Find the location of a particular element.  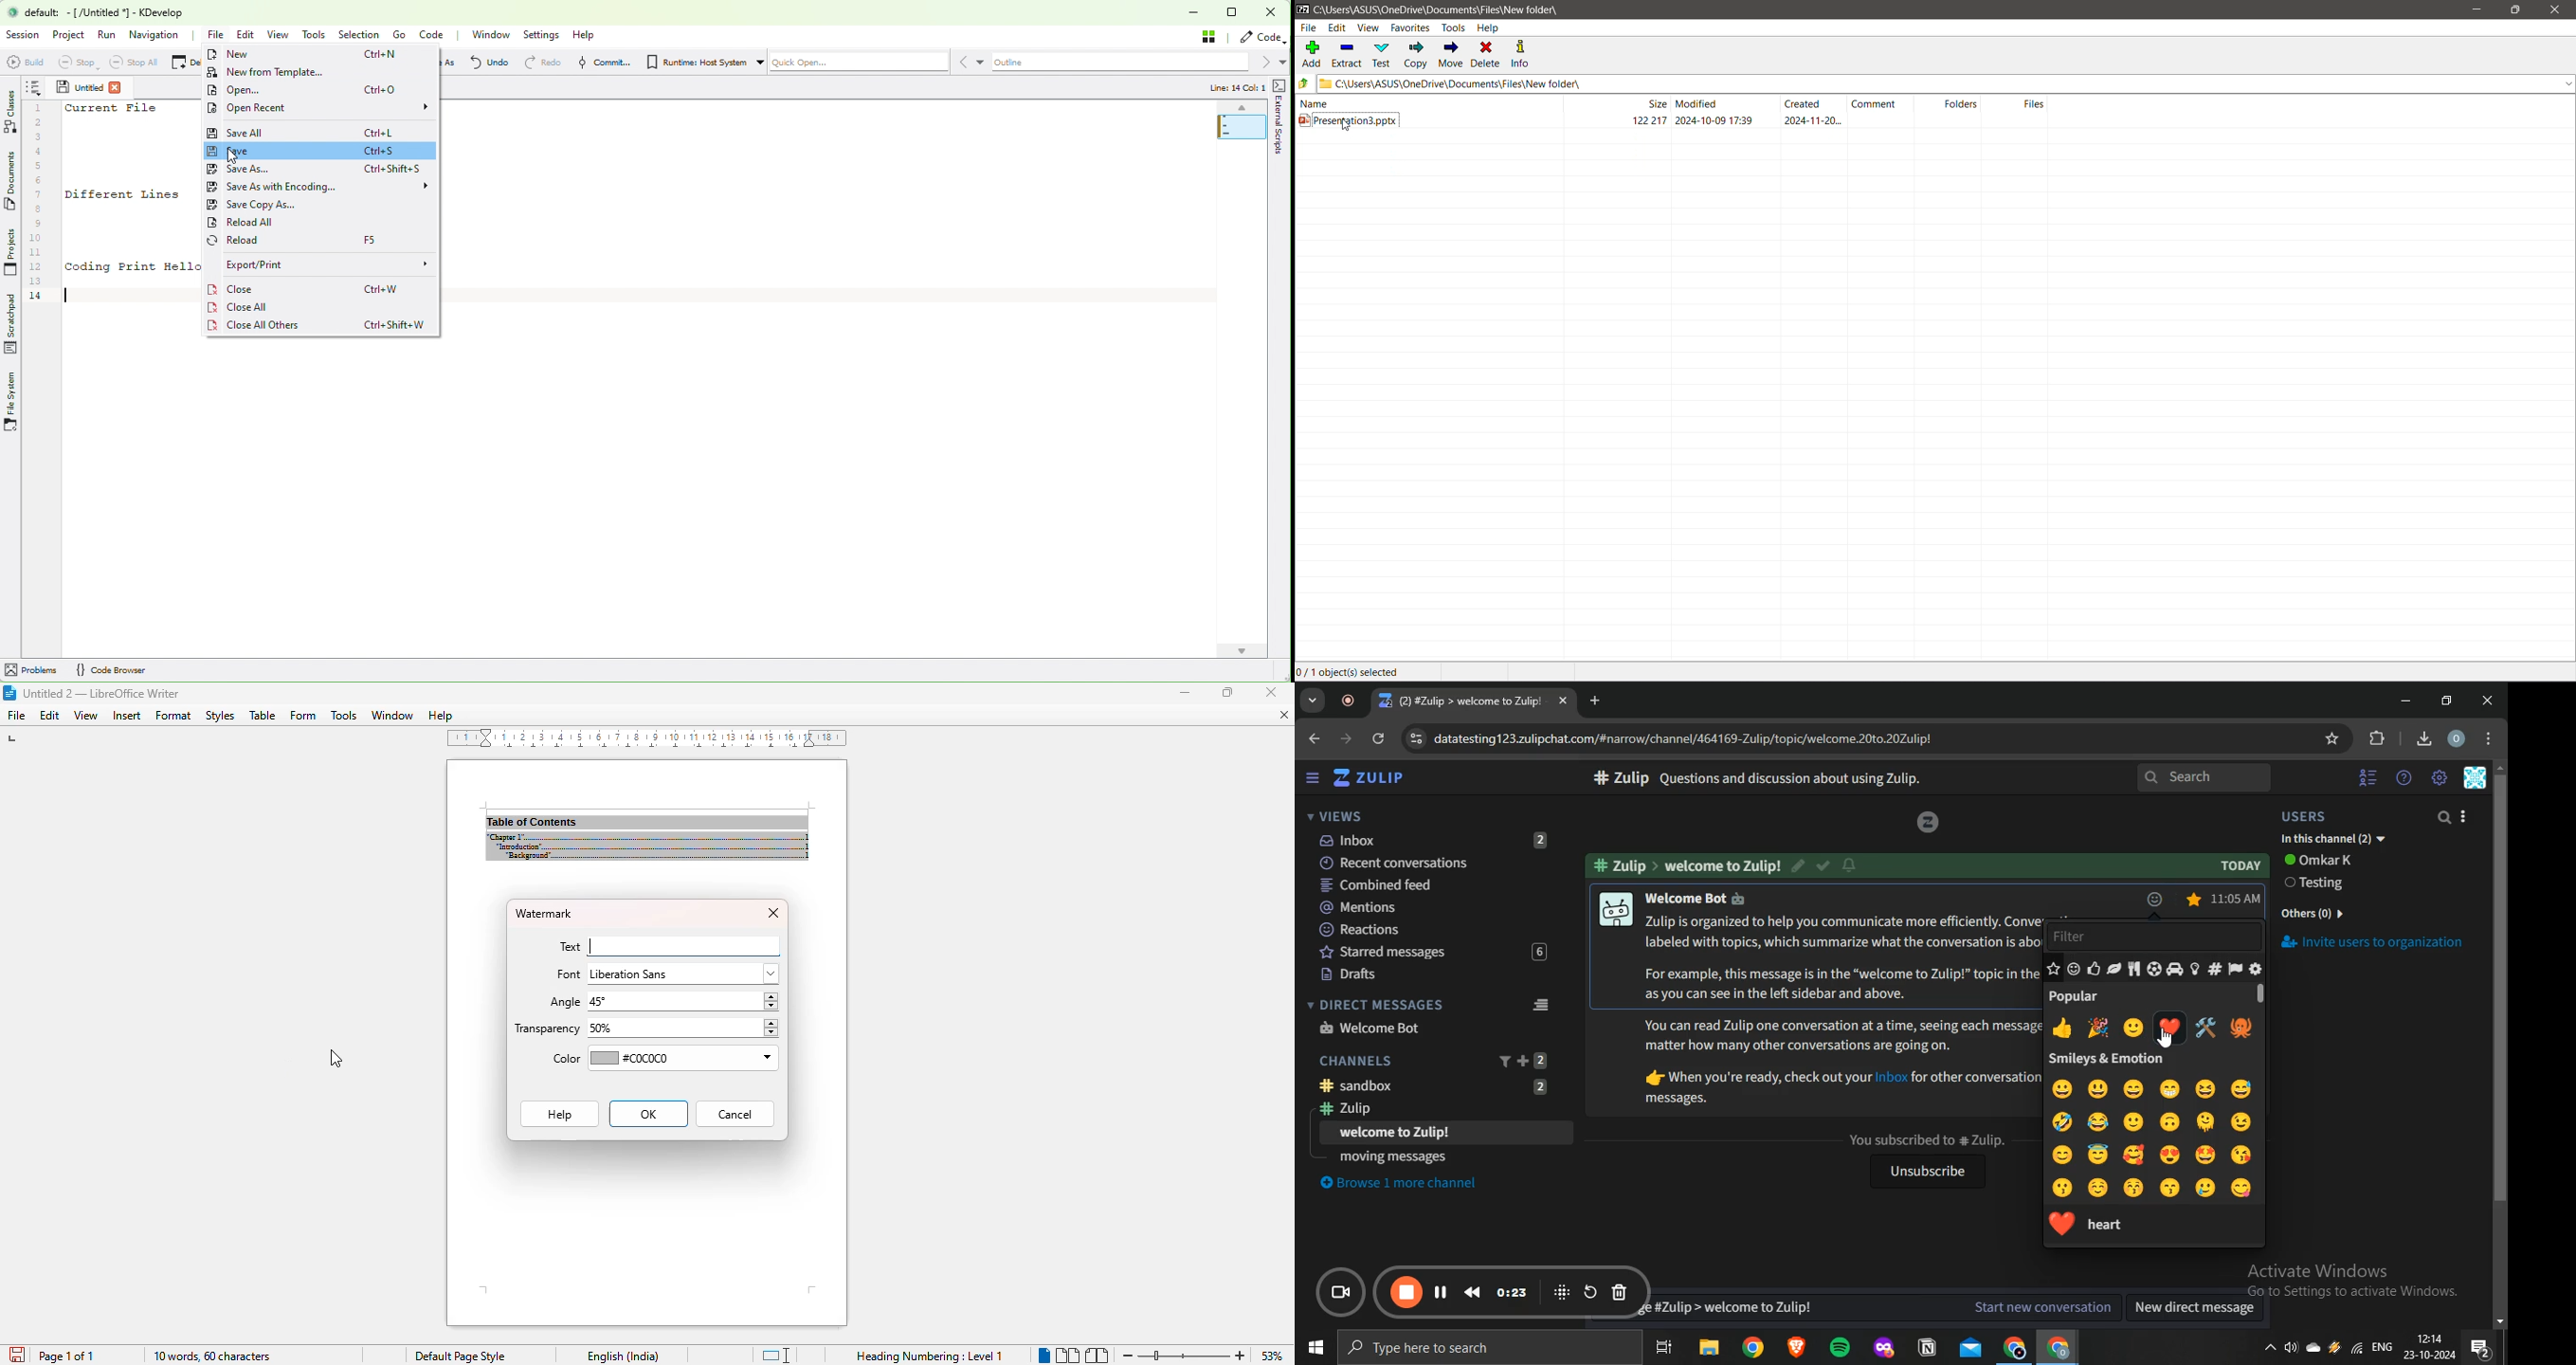

tab is located at coordinates (1463, 701).